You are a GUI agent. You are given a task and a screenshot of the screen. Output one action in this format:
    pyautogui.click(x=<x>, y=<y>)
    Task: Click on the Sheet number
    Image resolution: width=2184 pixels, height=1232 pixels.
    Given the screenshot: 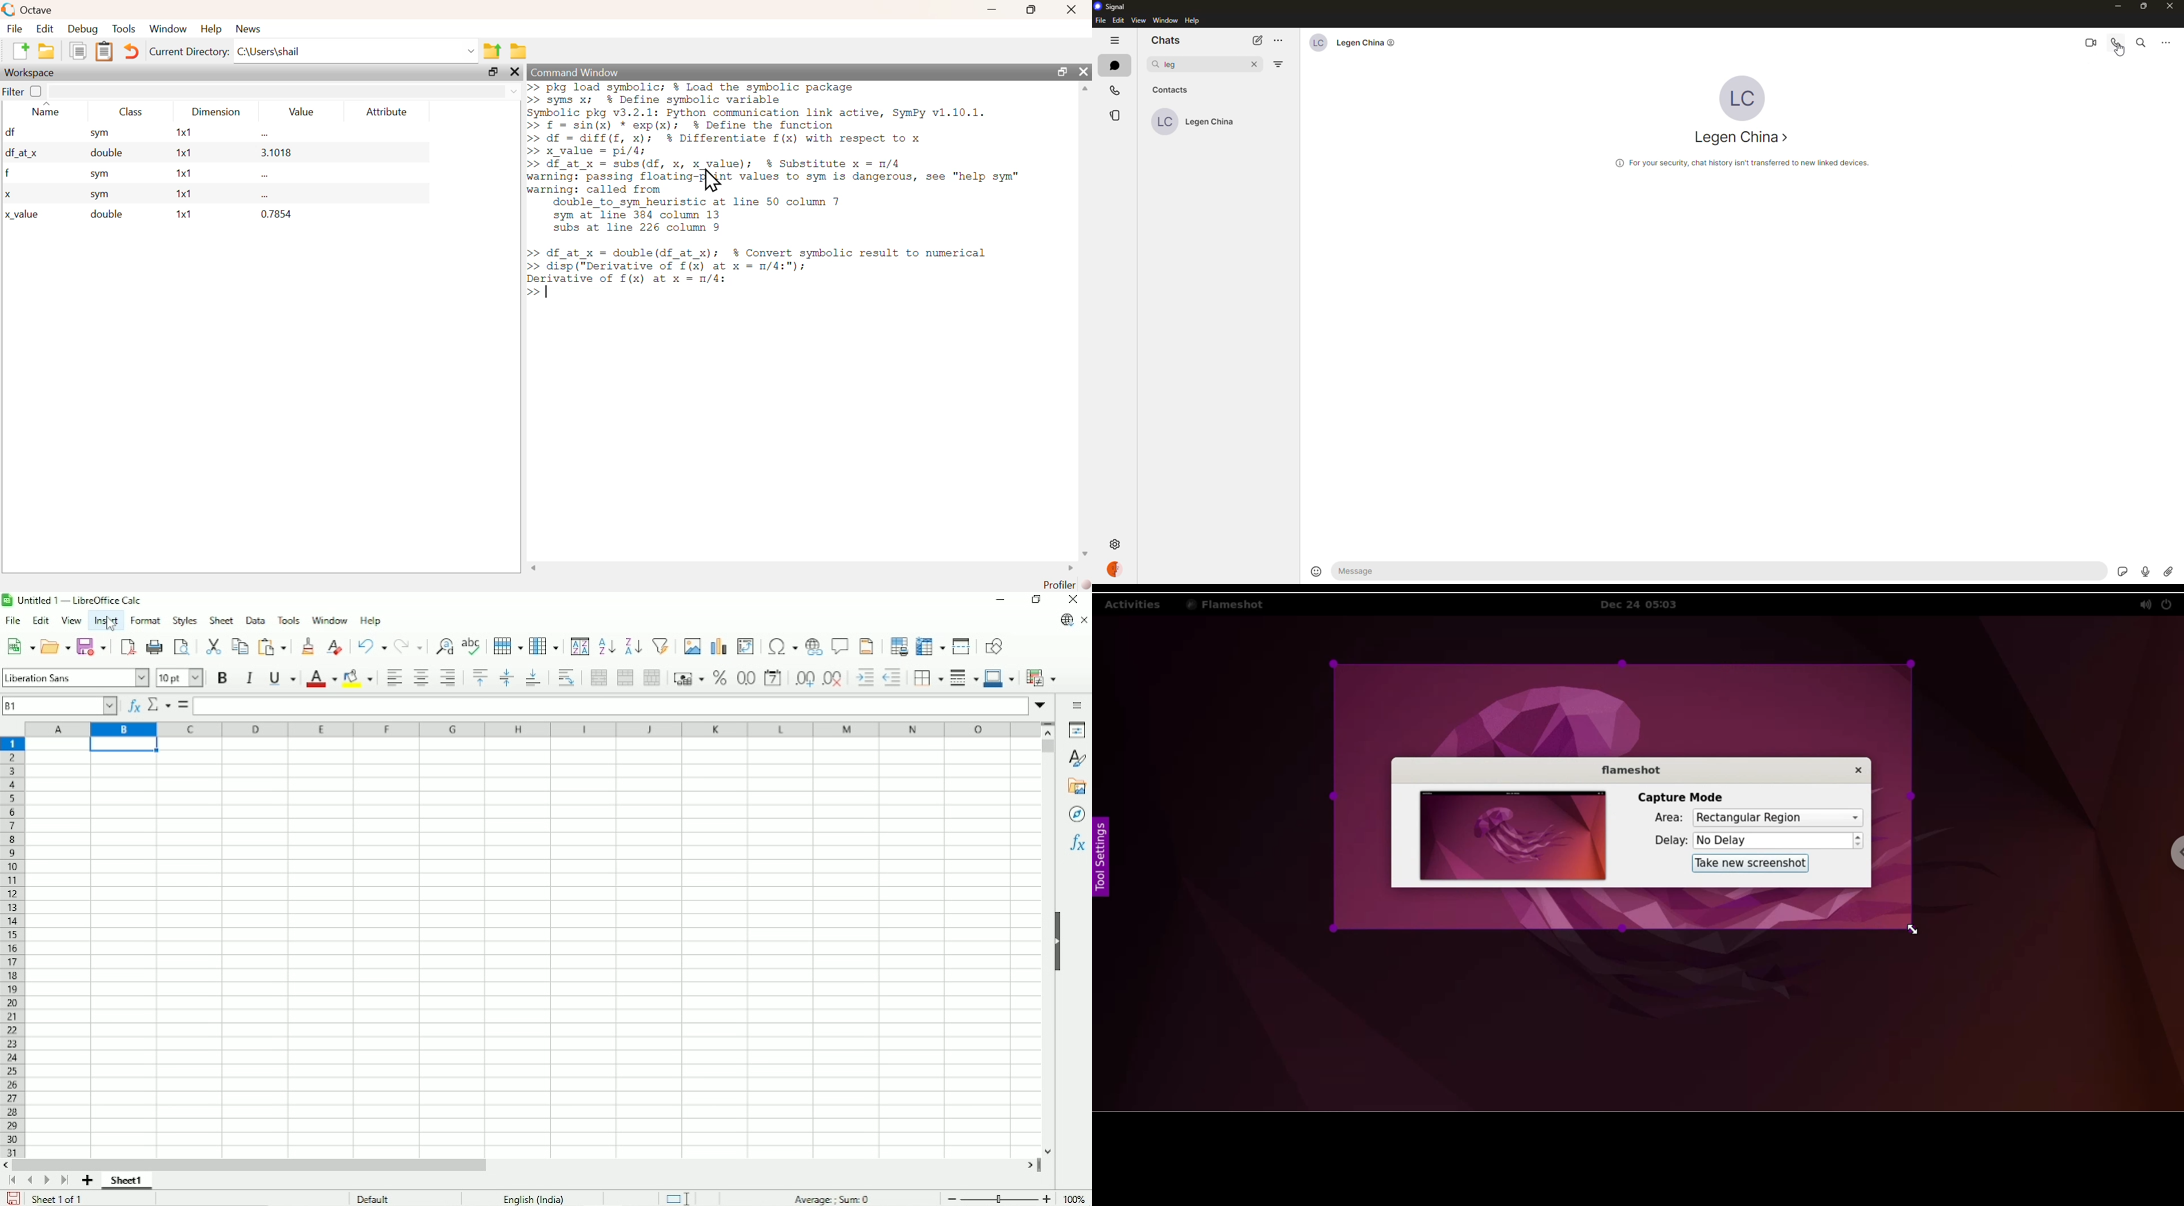 What is the action you would take?
    pyautogui.click(x=127, y=1181)
    